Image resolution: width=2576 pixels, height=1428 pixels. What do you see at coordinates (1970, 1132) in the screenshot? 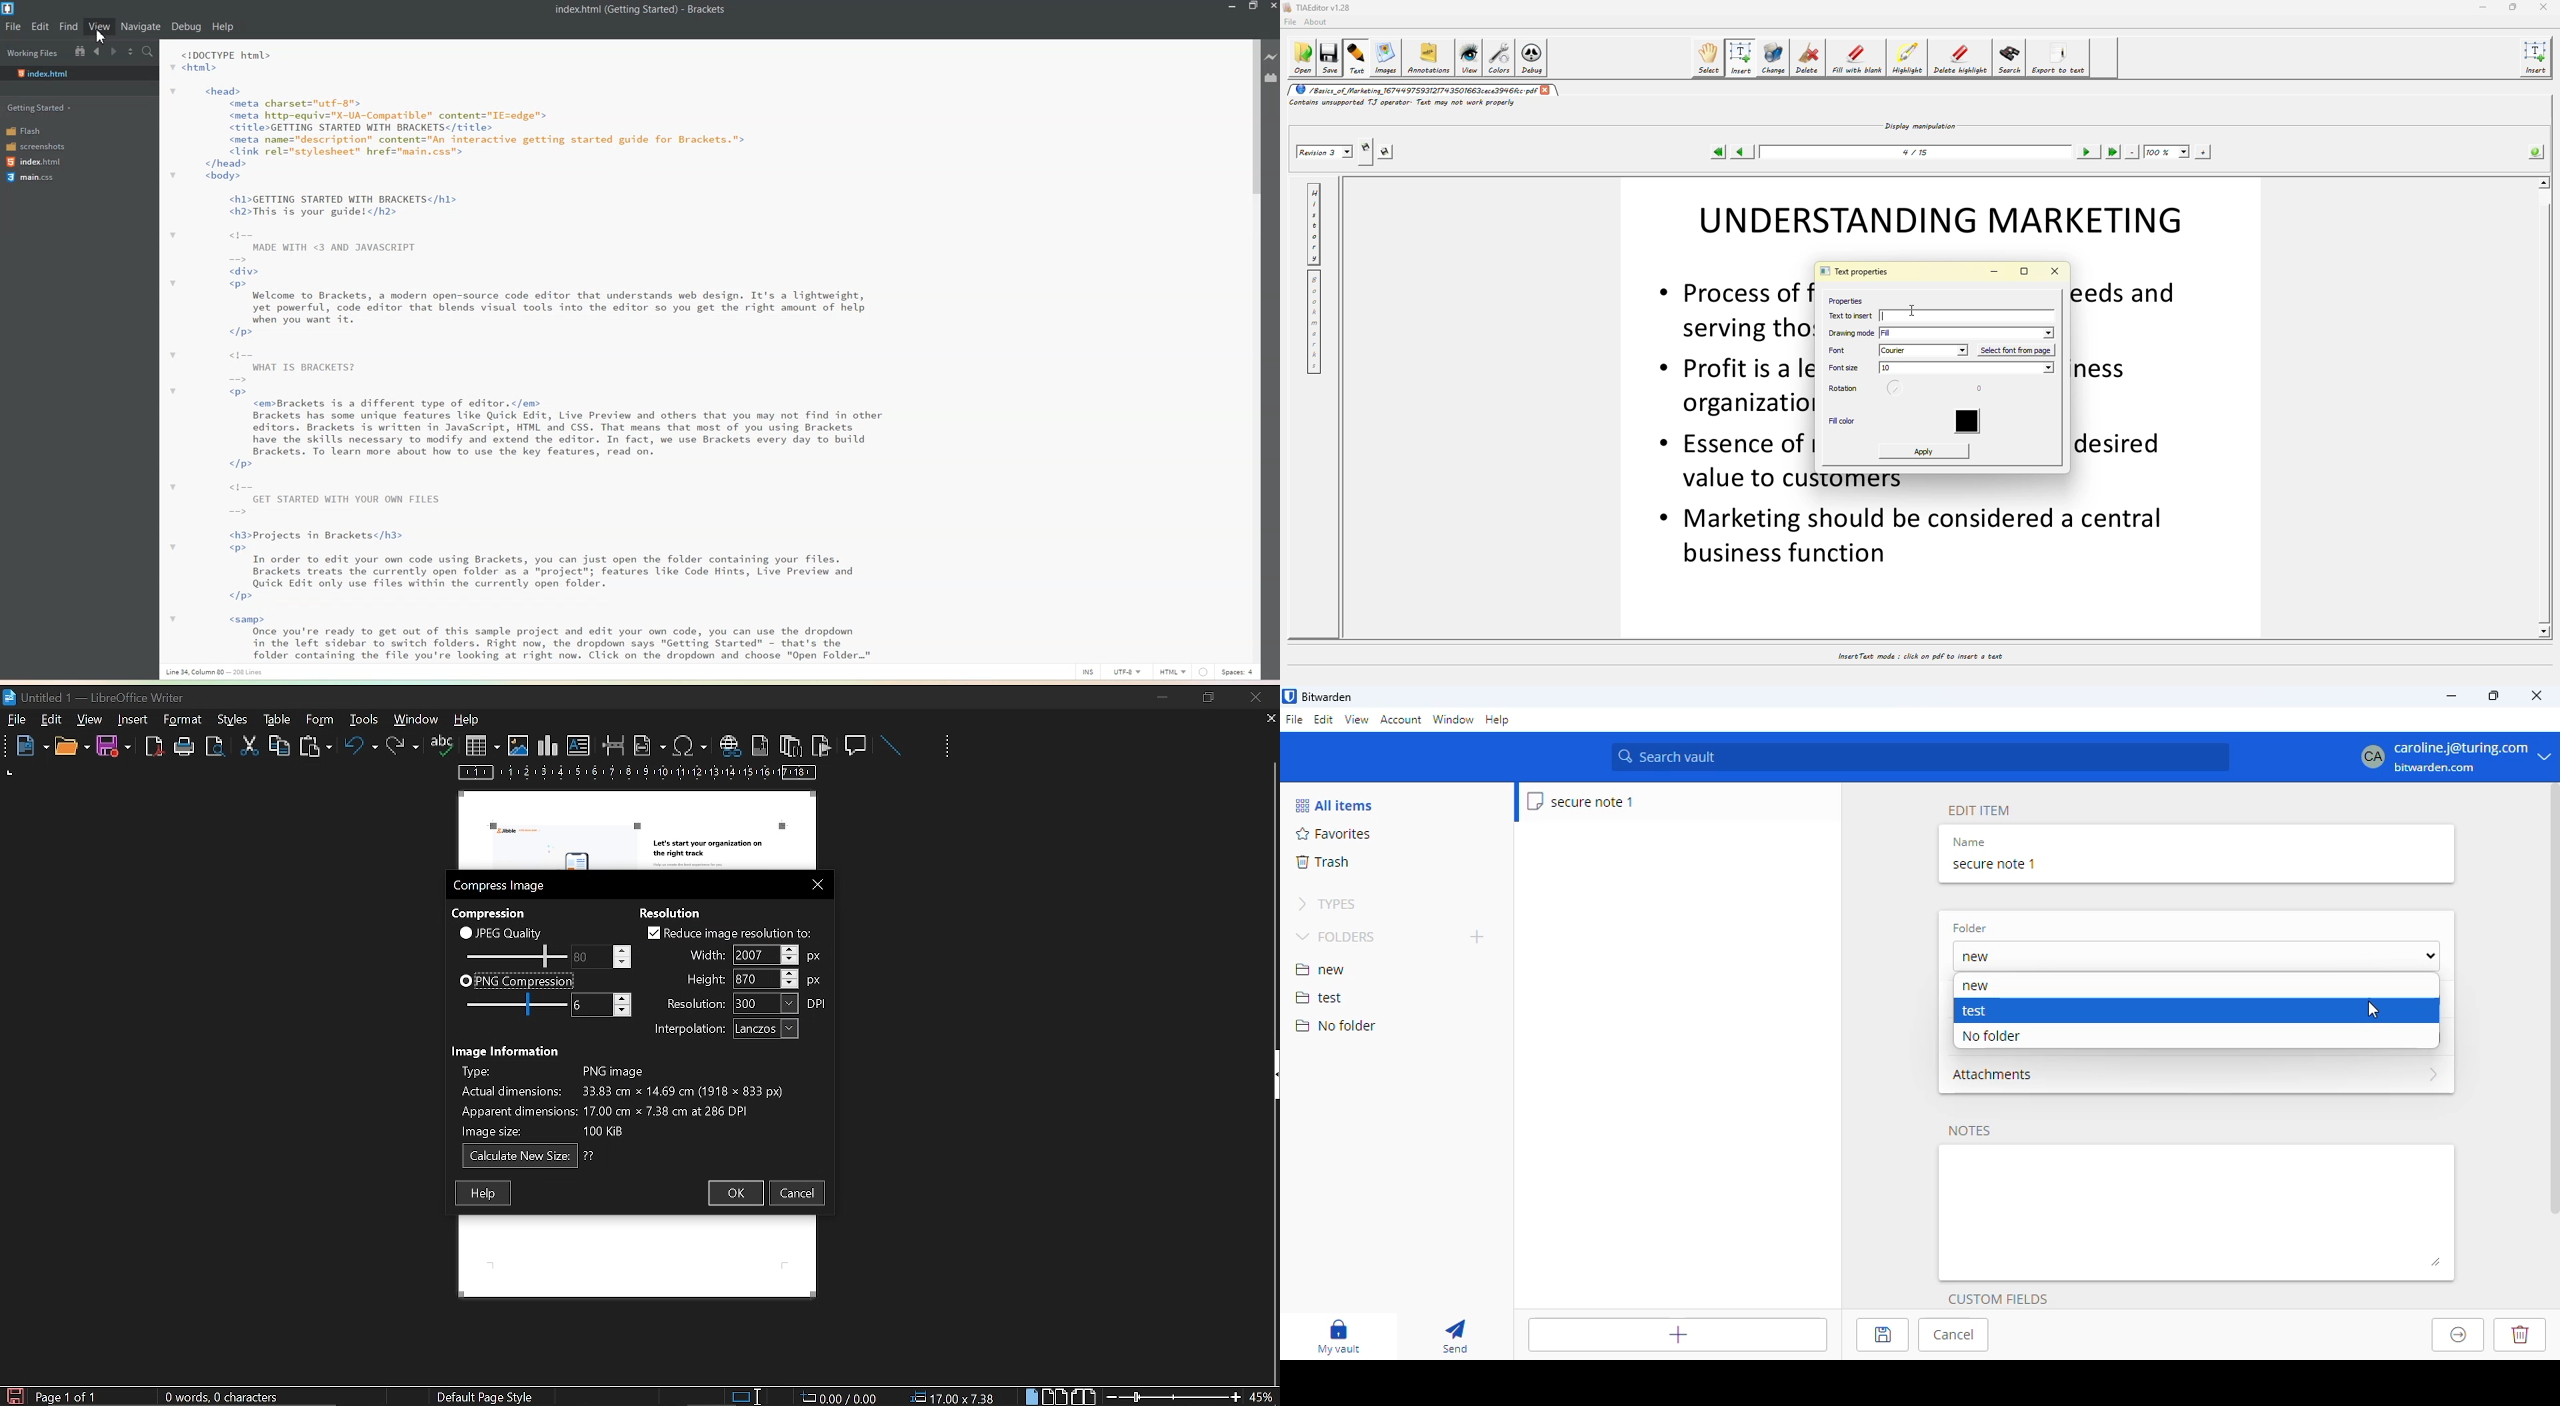
I see `notes` at bounding box center [1970, 1132].